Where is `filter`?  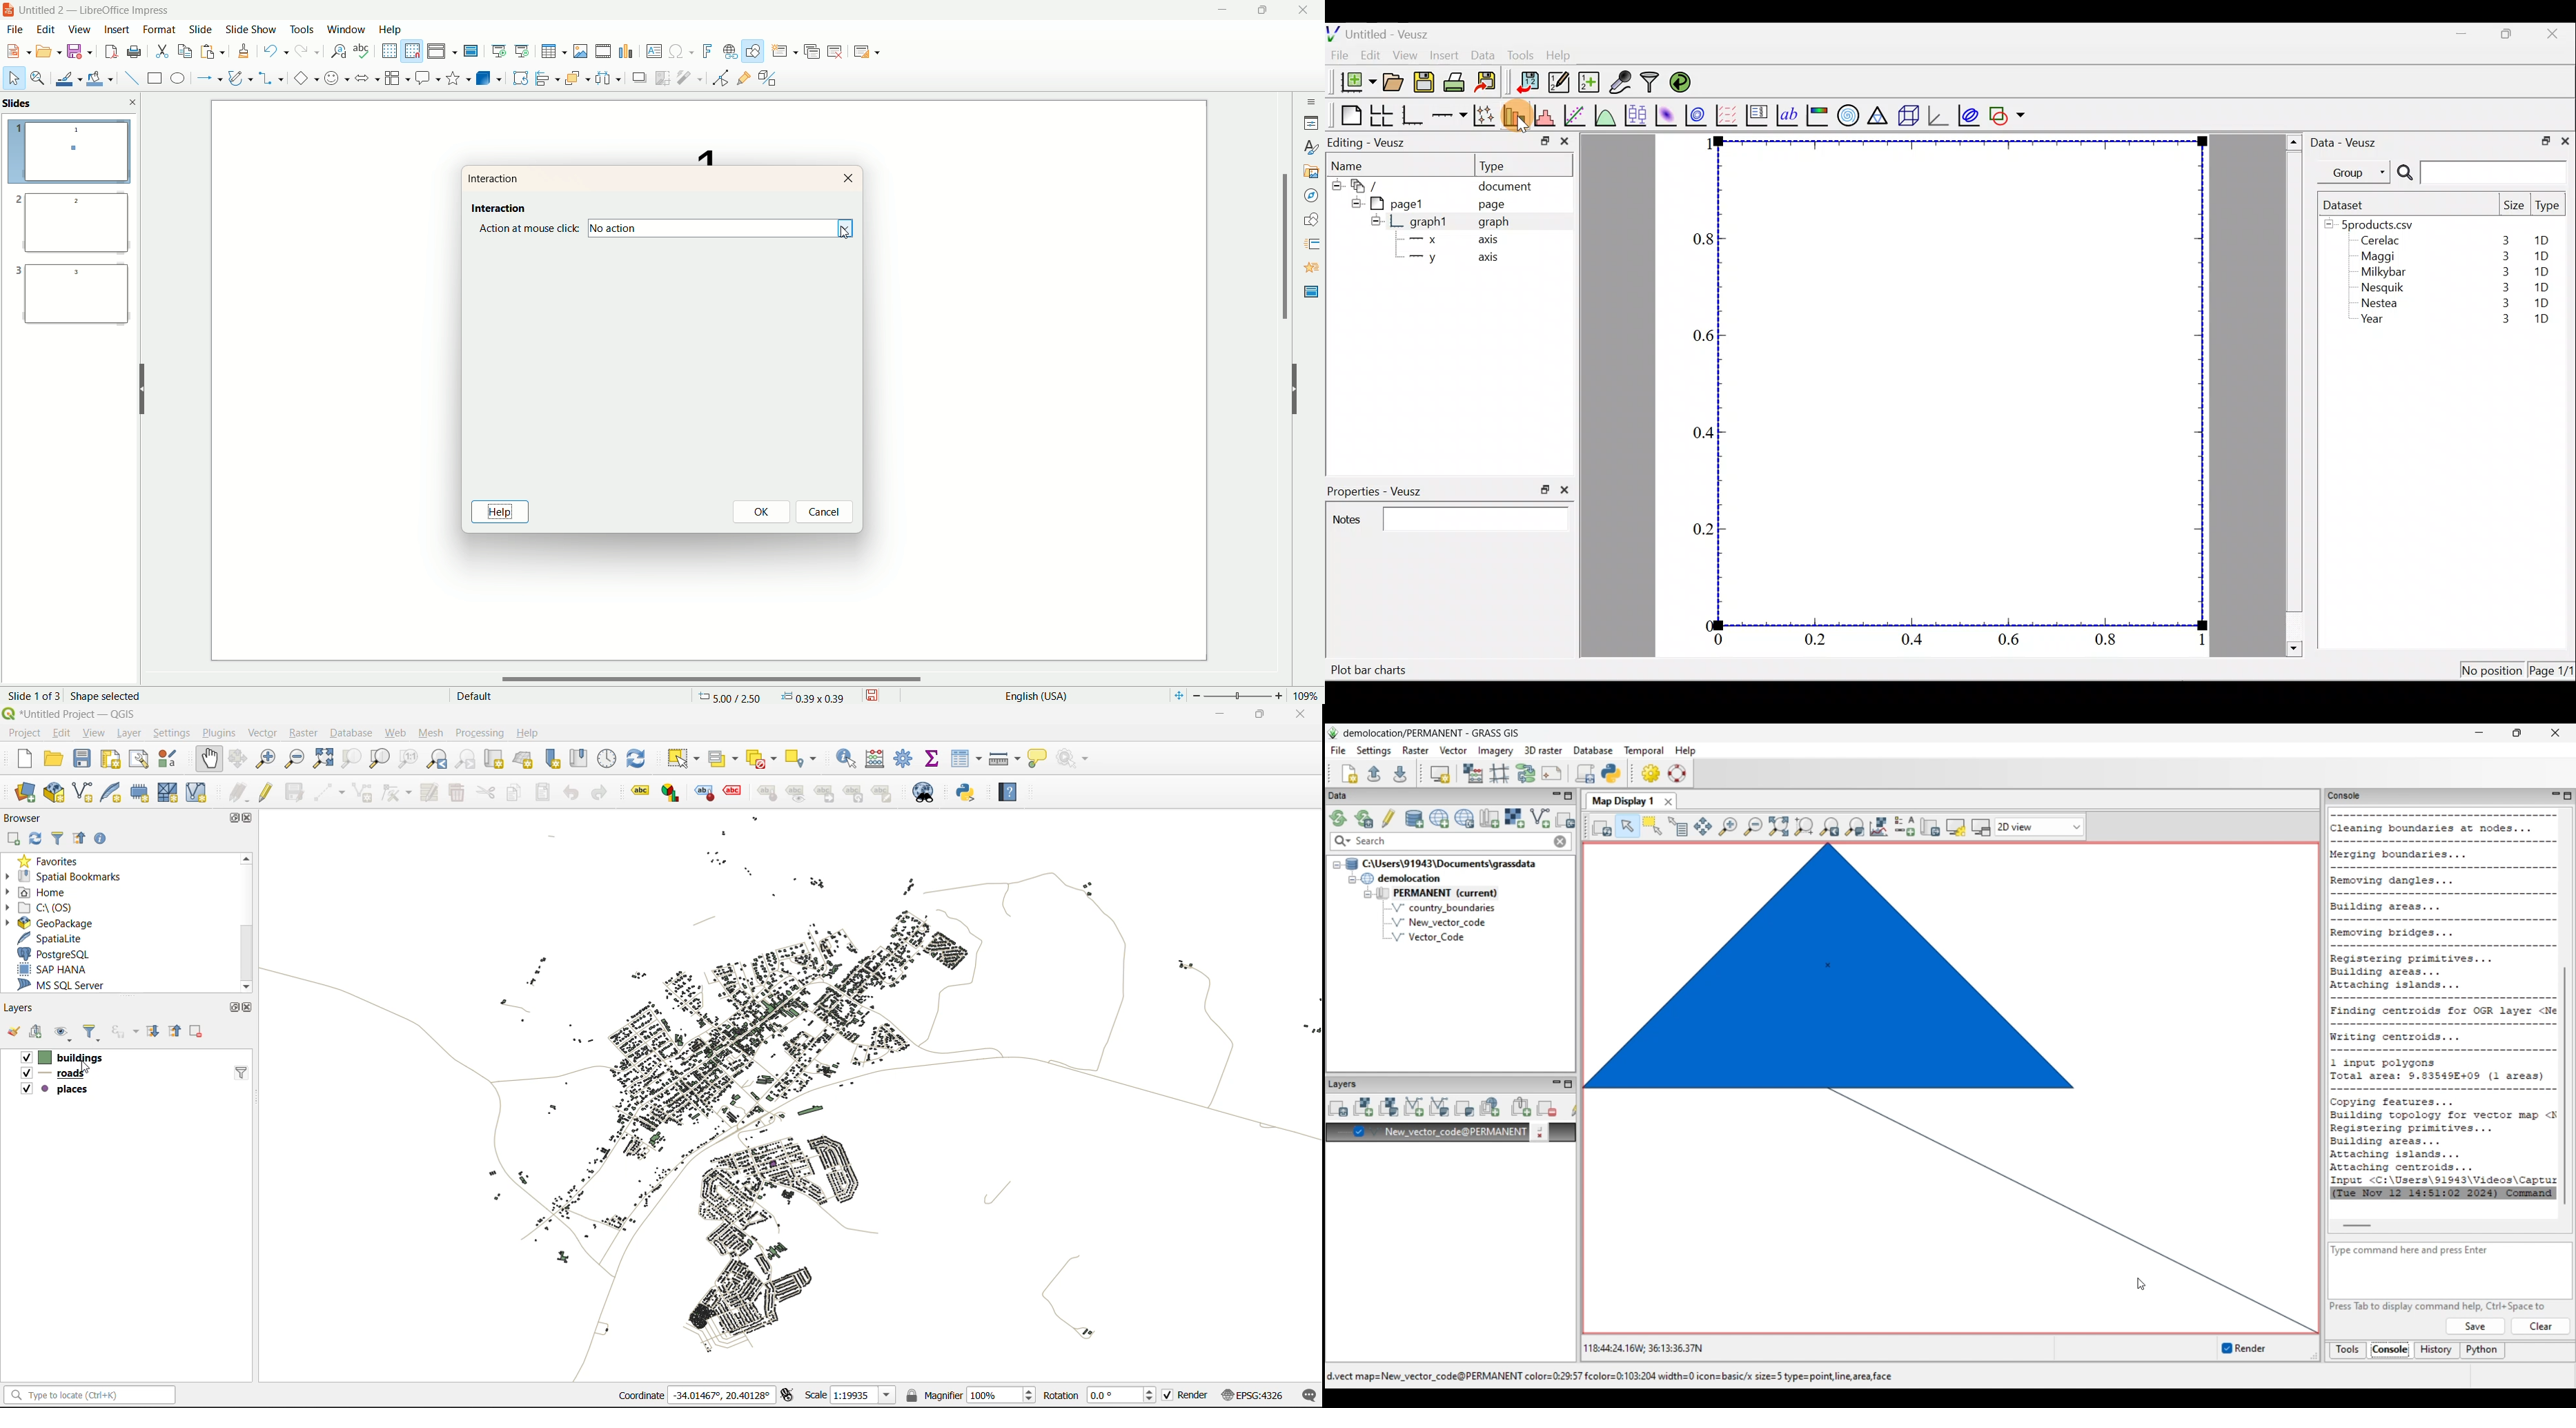
filter is located at coordinates (241, 1074).